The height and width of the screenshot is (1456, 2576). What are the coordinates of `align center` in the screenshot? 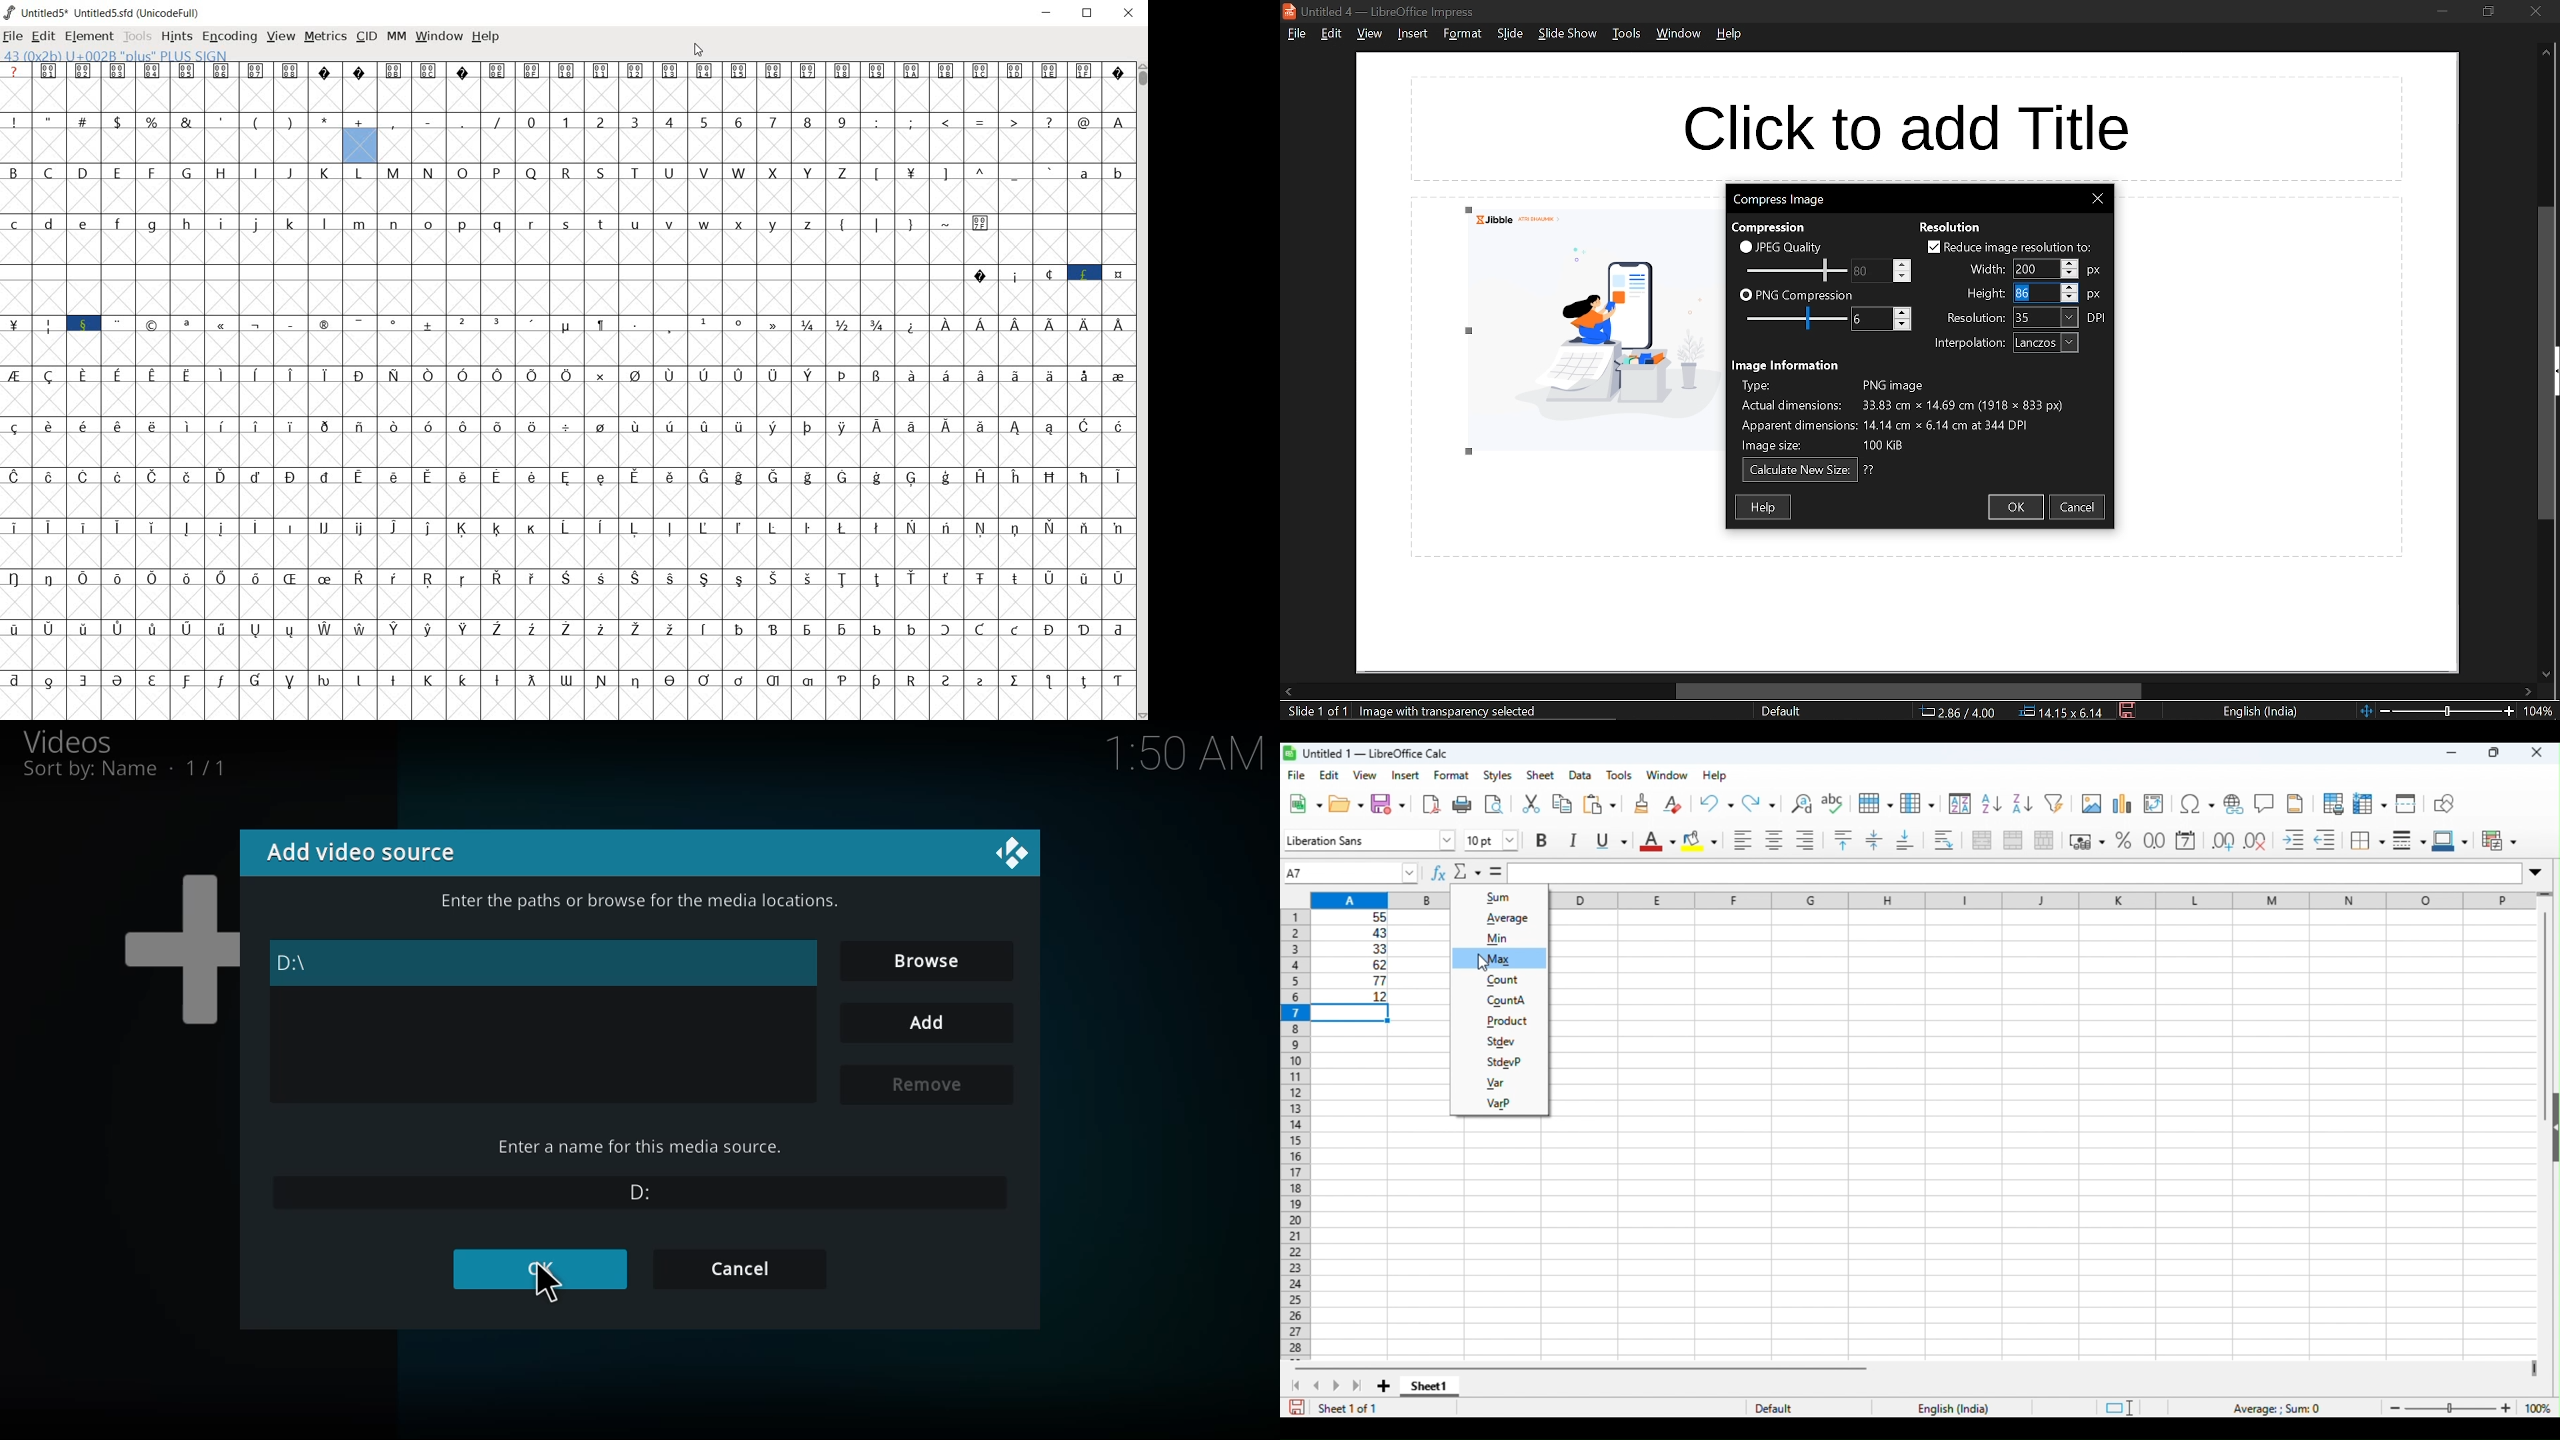 It's located at (1775, 841).